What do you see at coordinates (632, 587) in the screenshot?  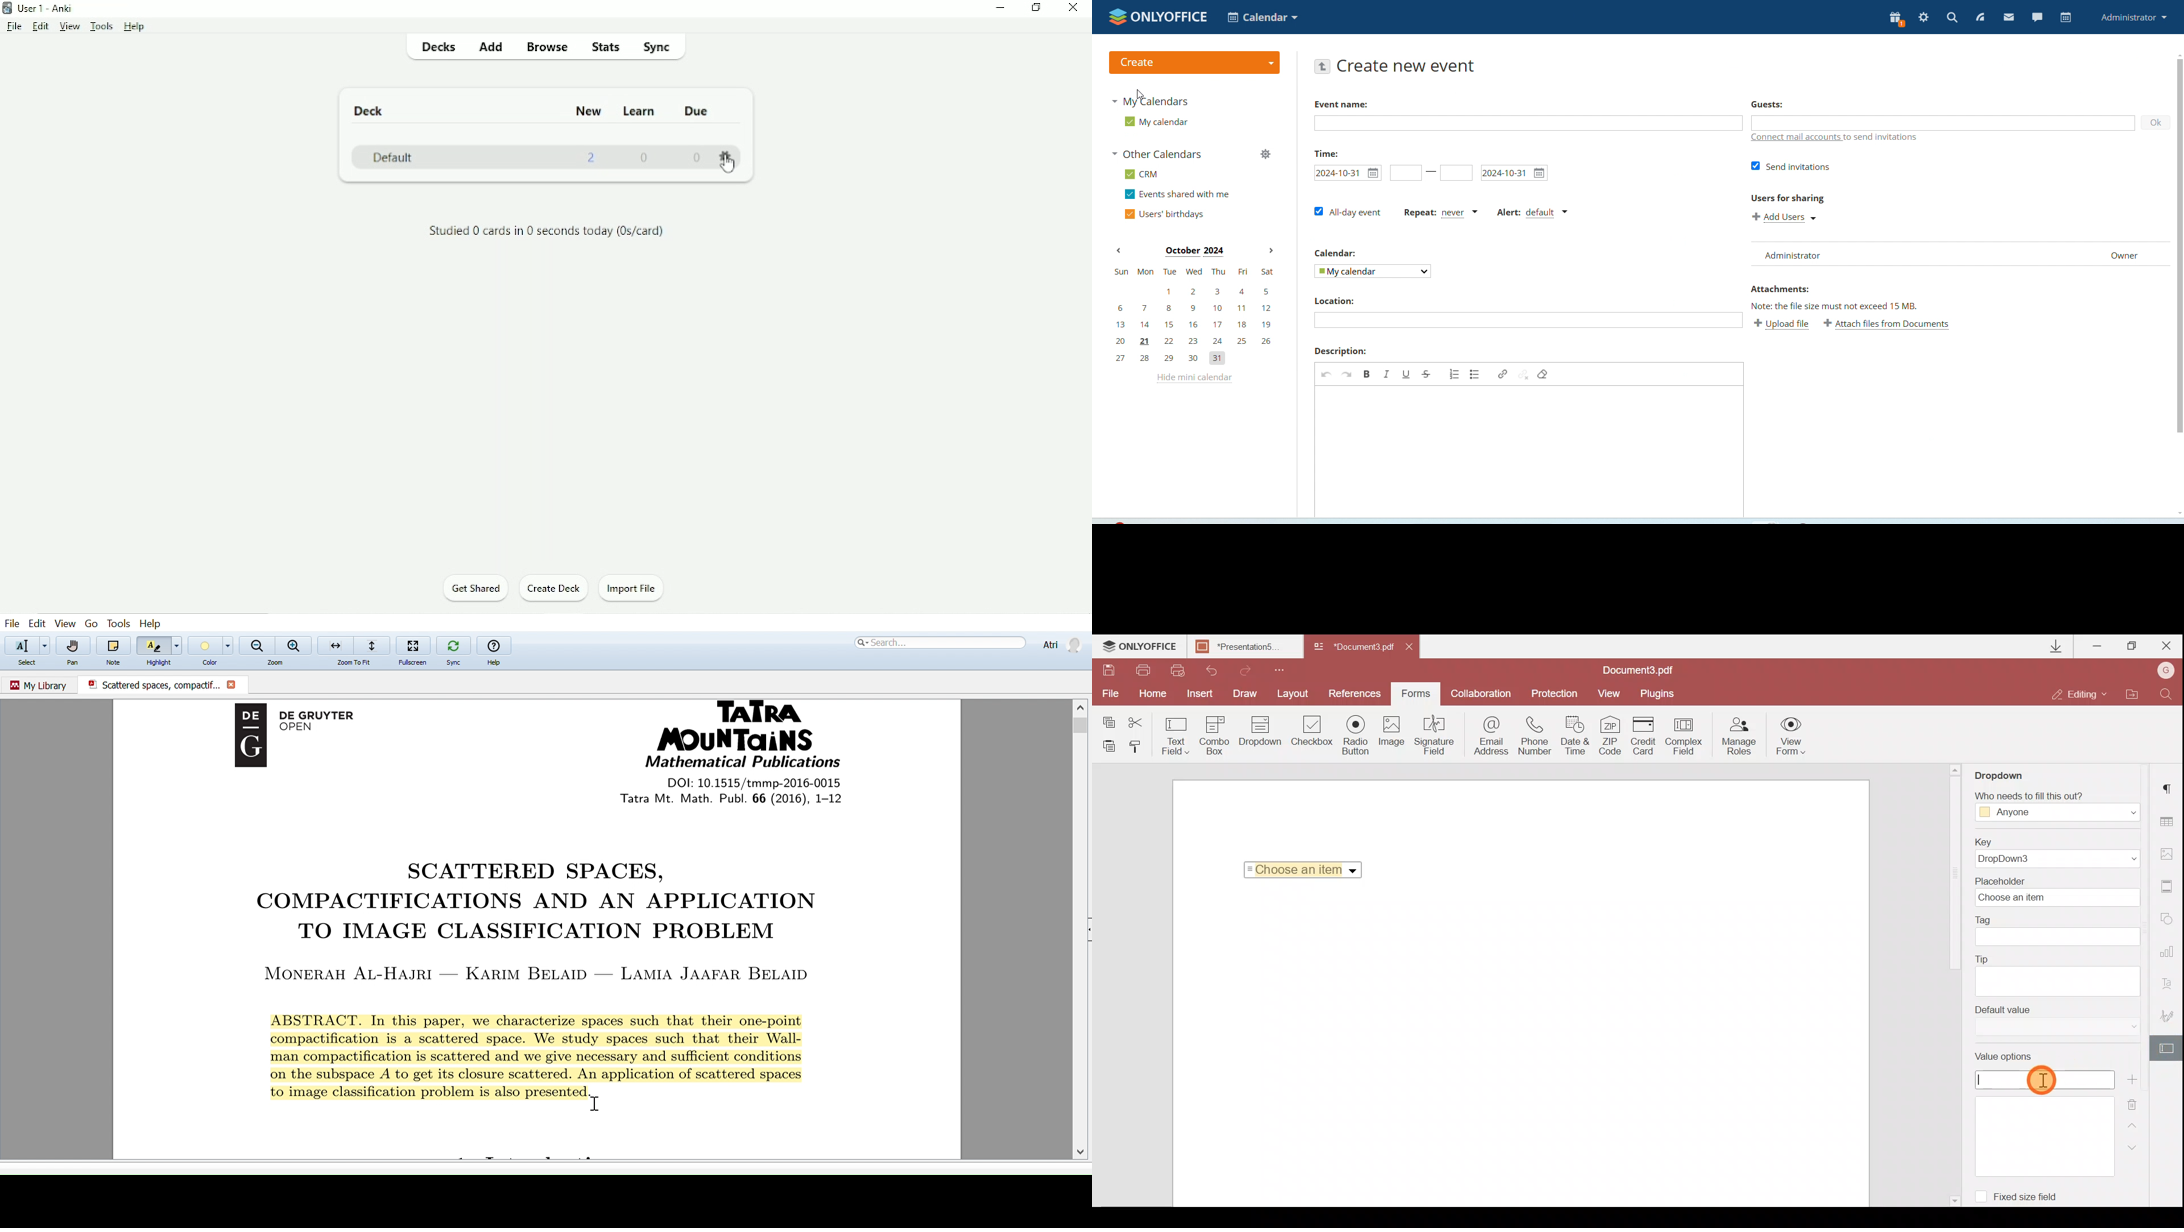 I see `Import File` at bounding box center [632, 587].